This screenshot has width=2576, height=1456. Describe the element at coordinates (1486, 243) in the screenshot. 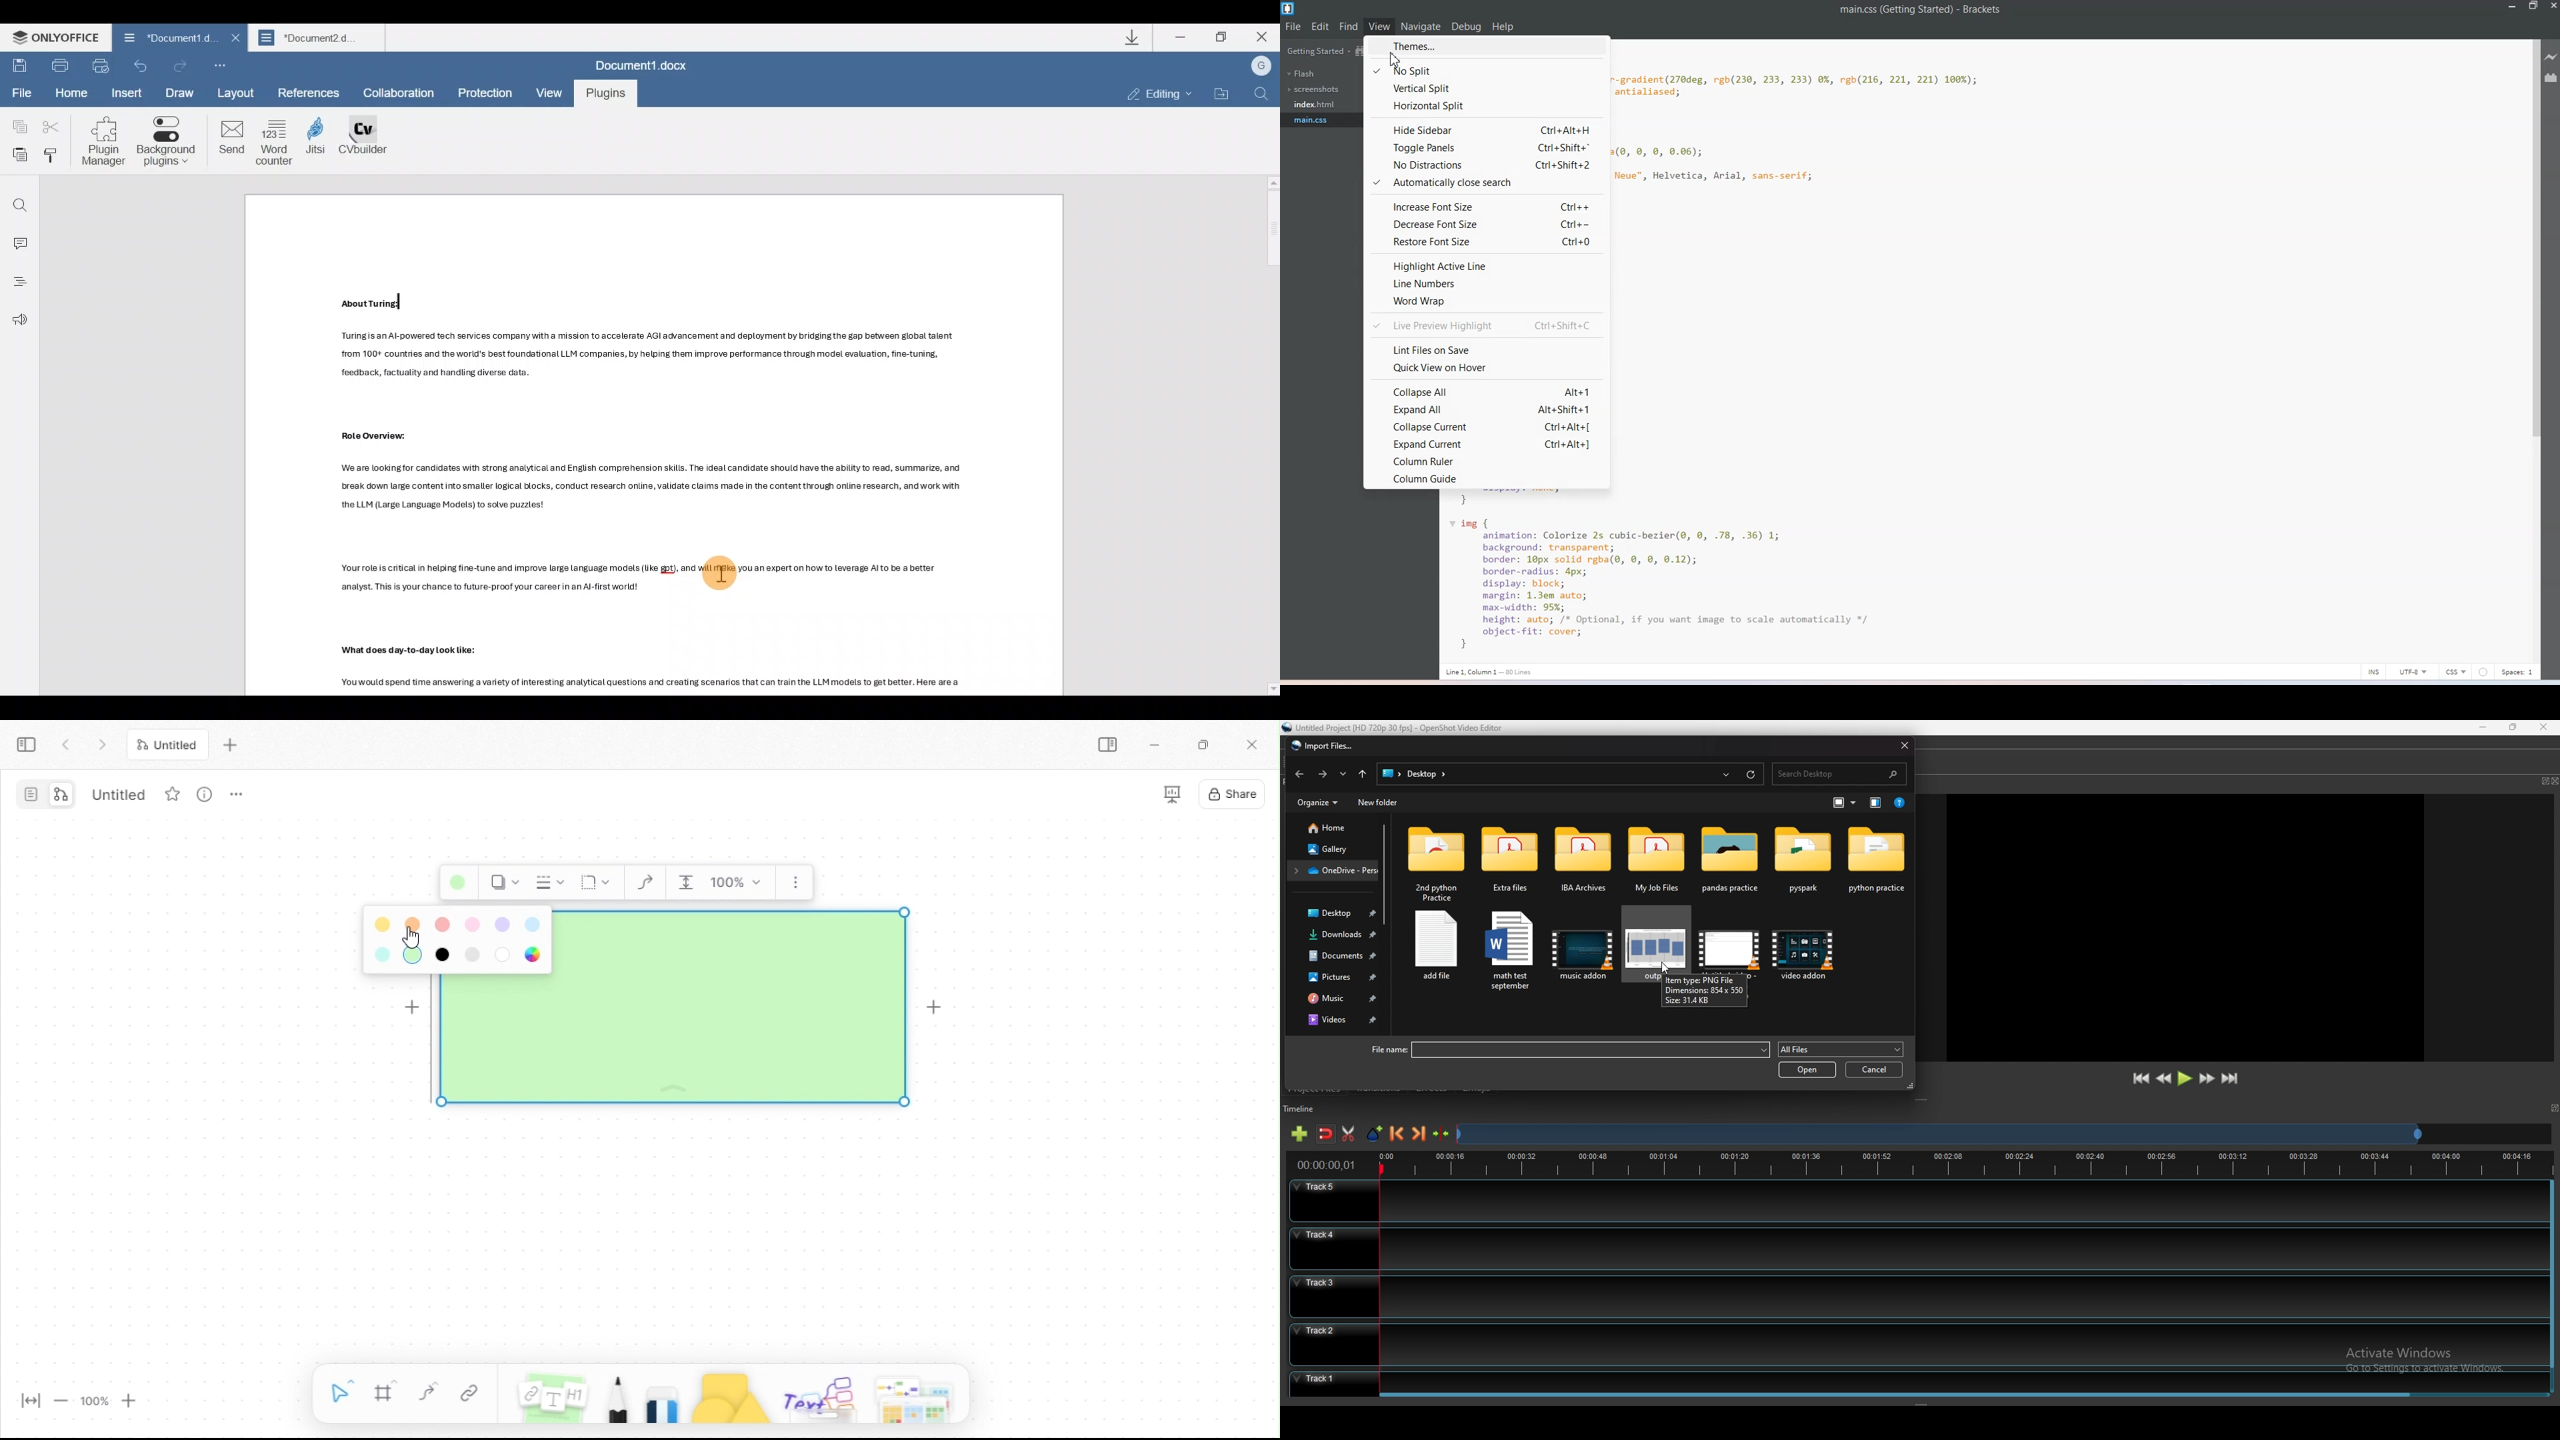

I see `Restore font size` at that location.